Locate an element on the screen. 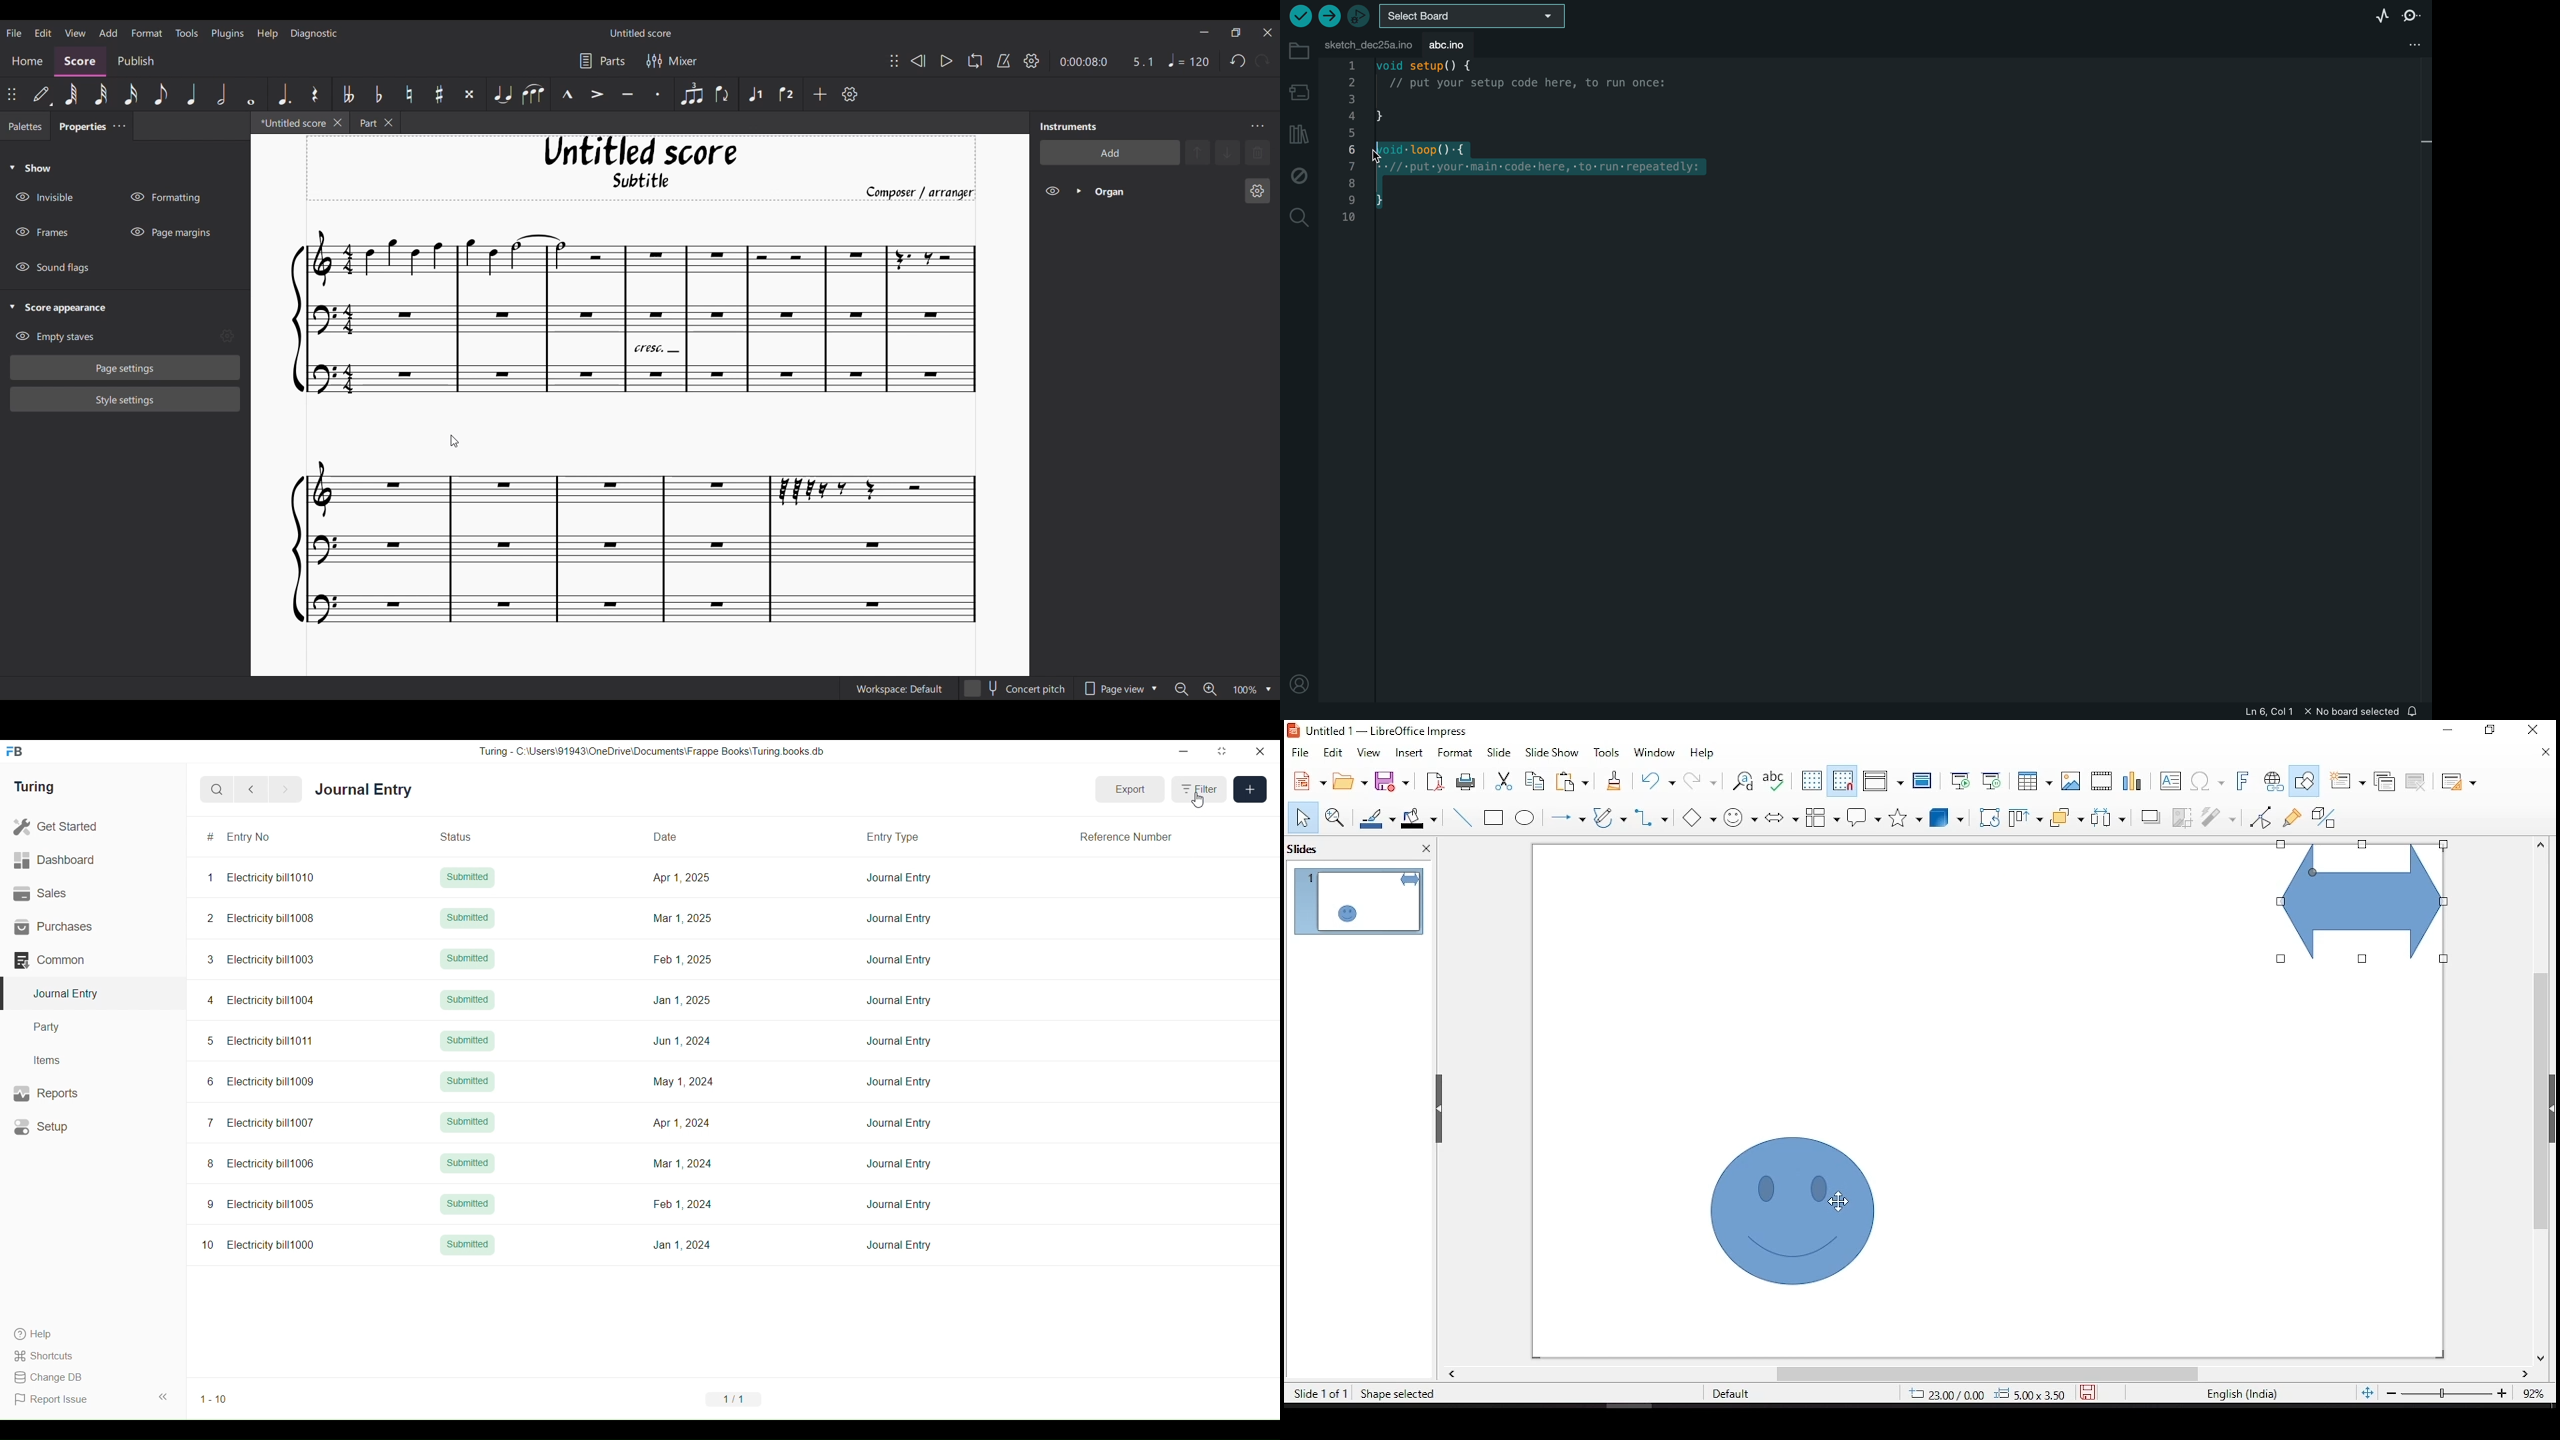  Submitted is located at coordinates (468, 1082).